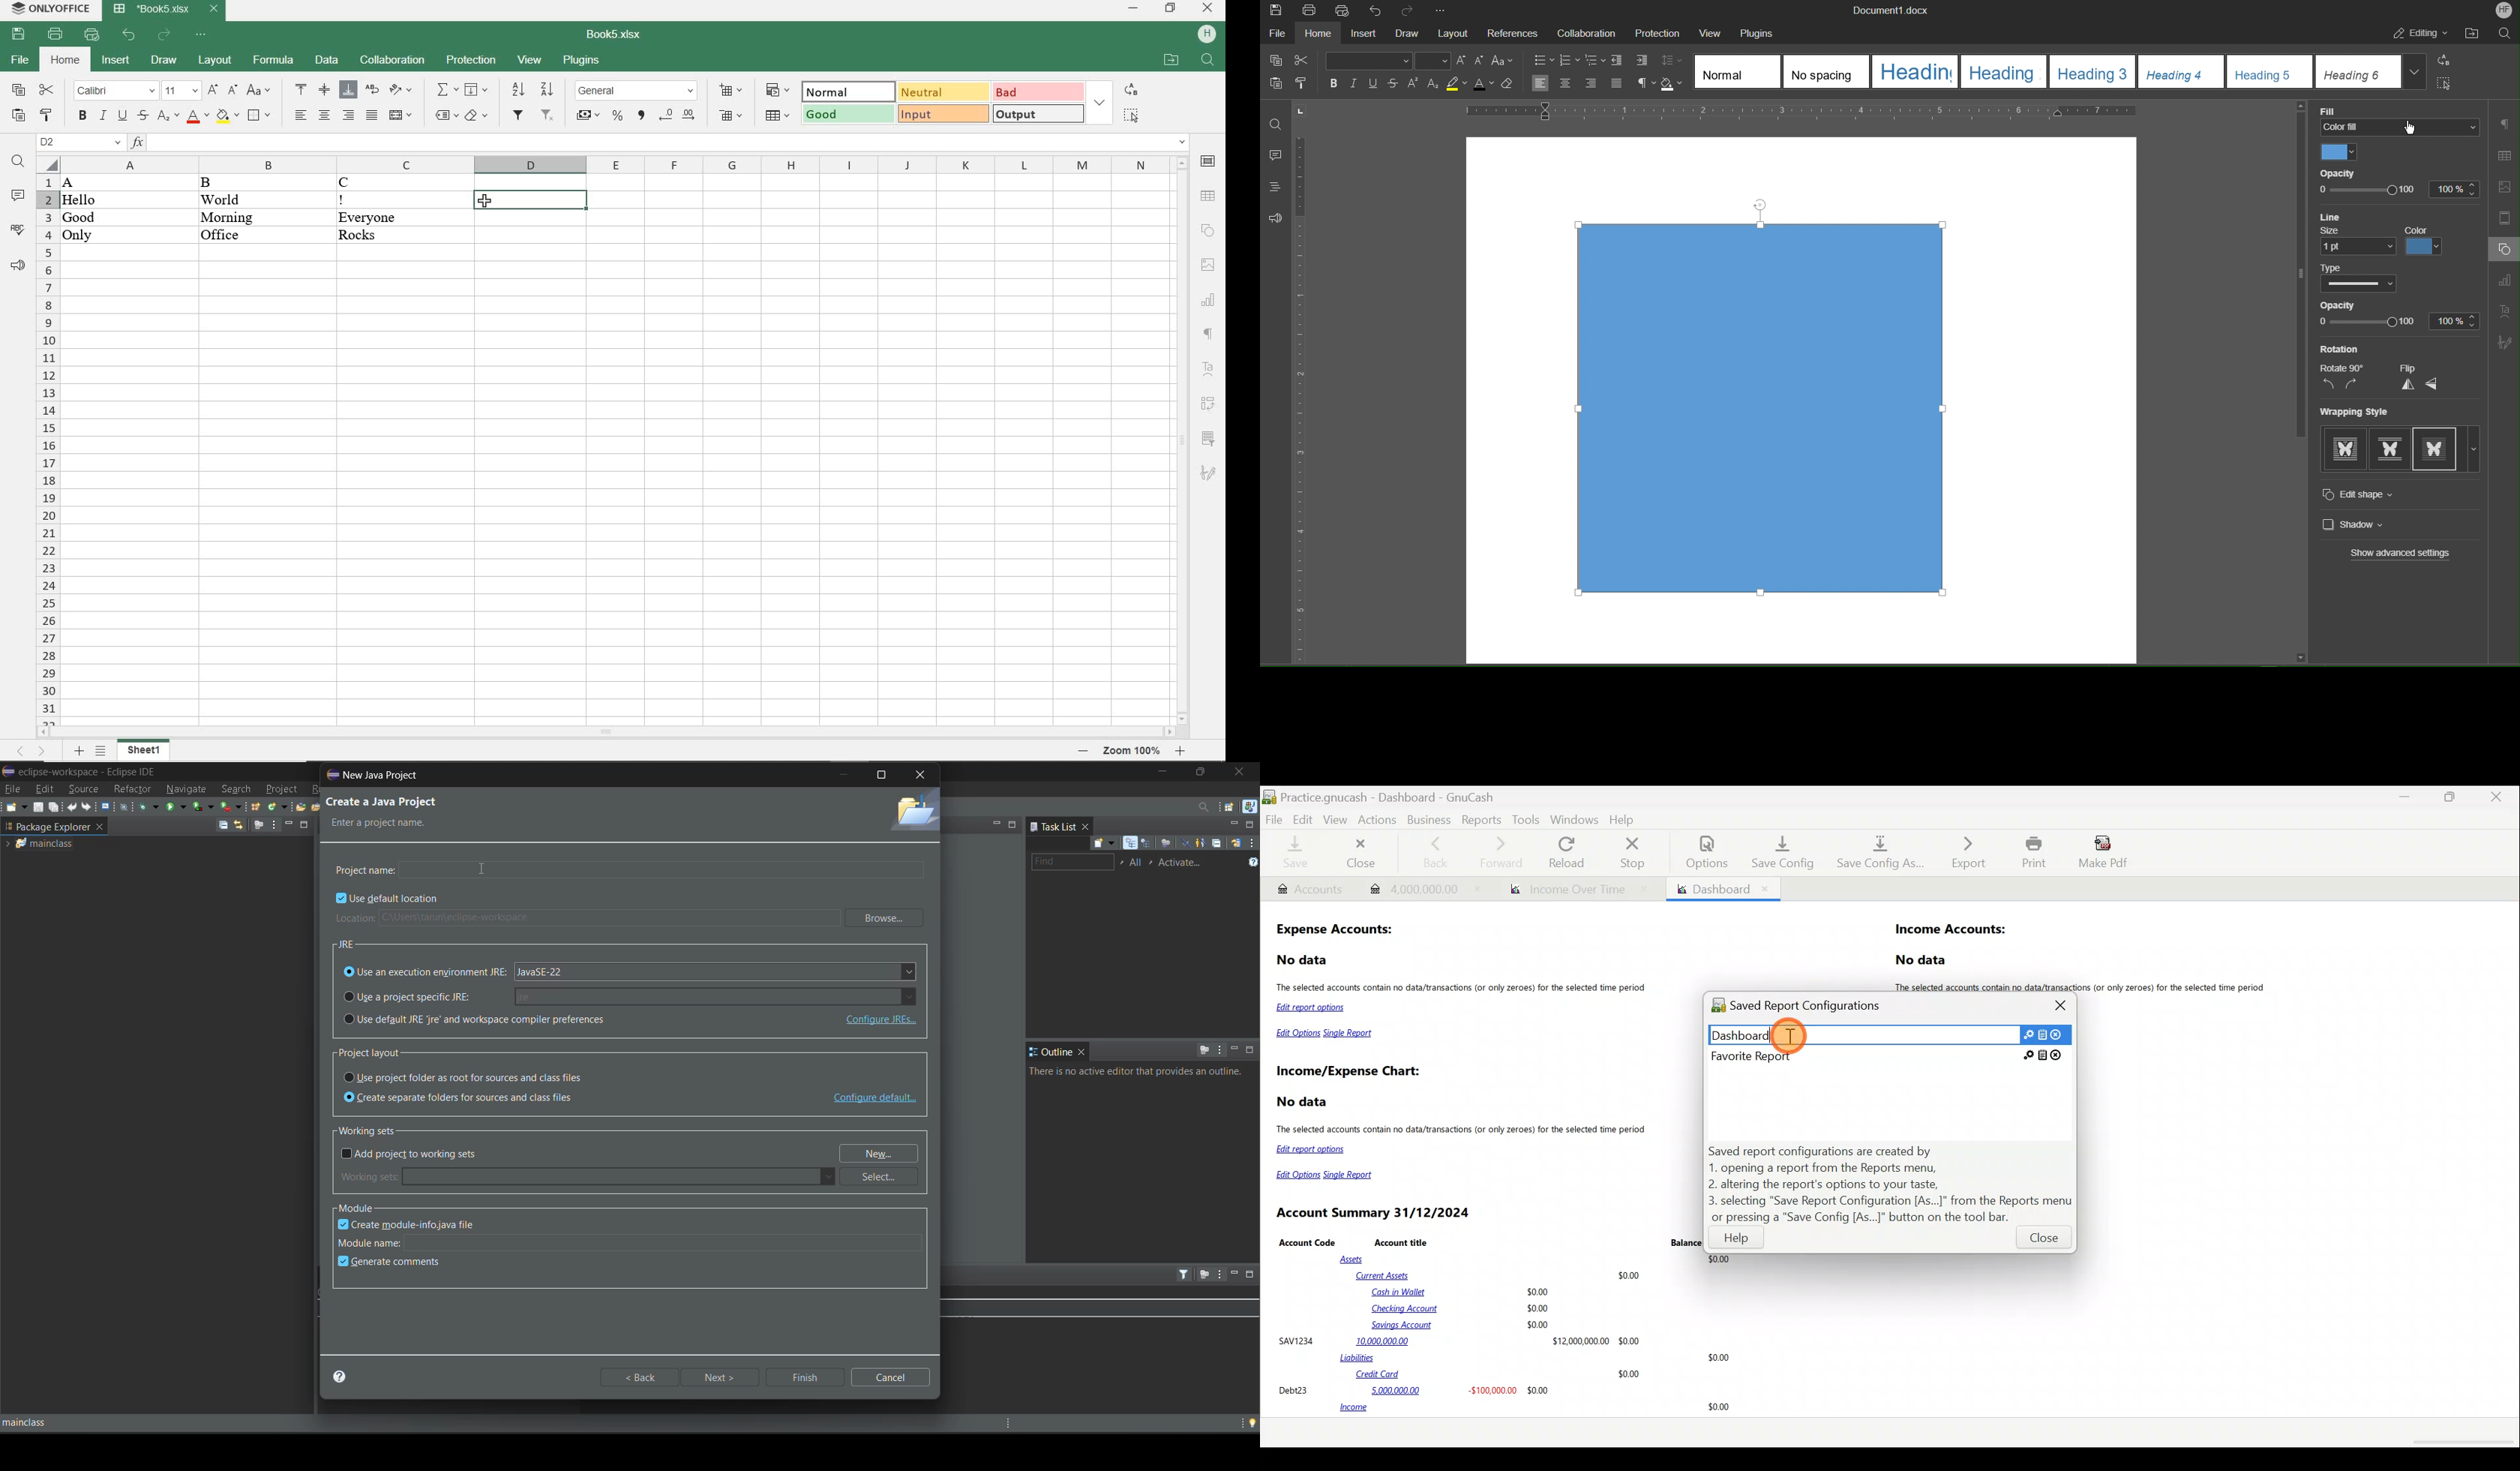  Describe the element at coordinates (1133, 750) in the screenshot. I see `zoom 100%` at that location.